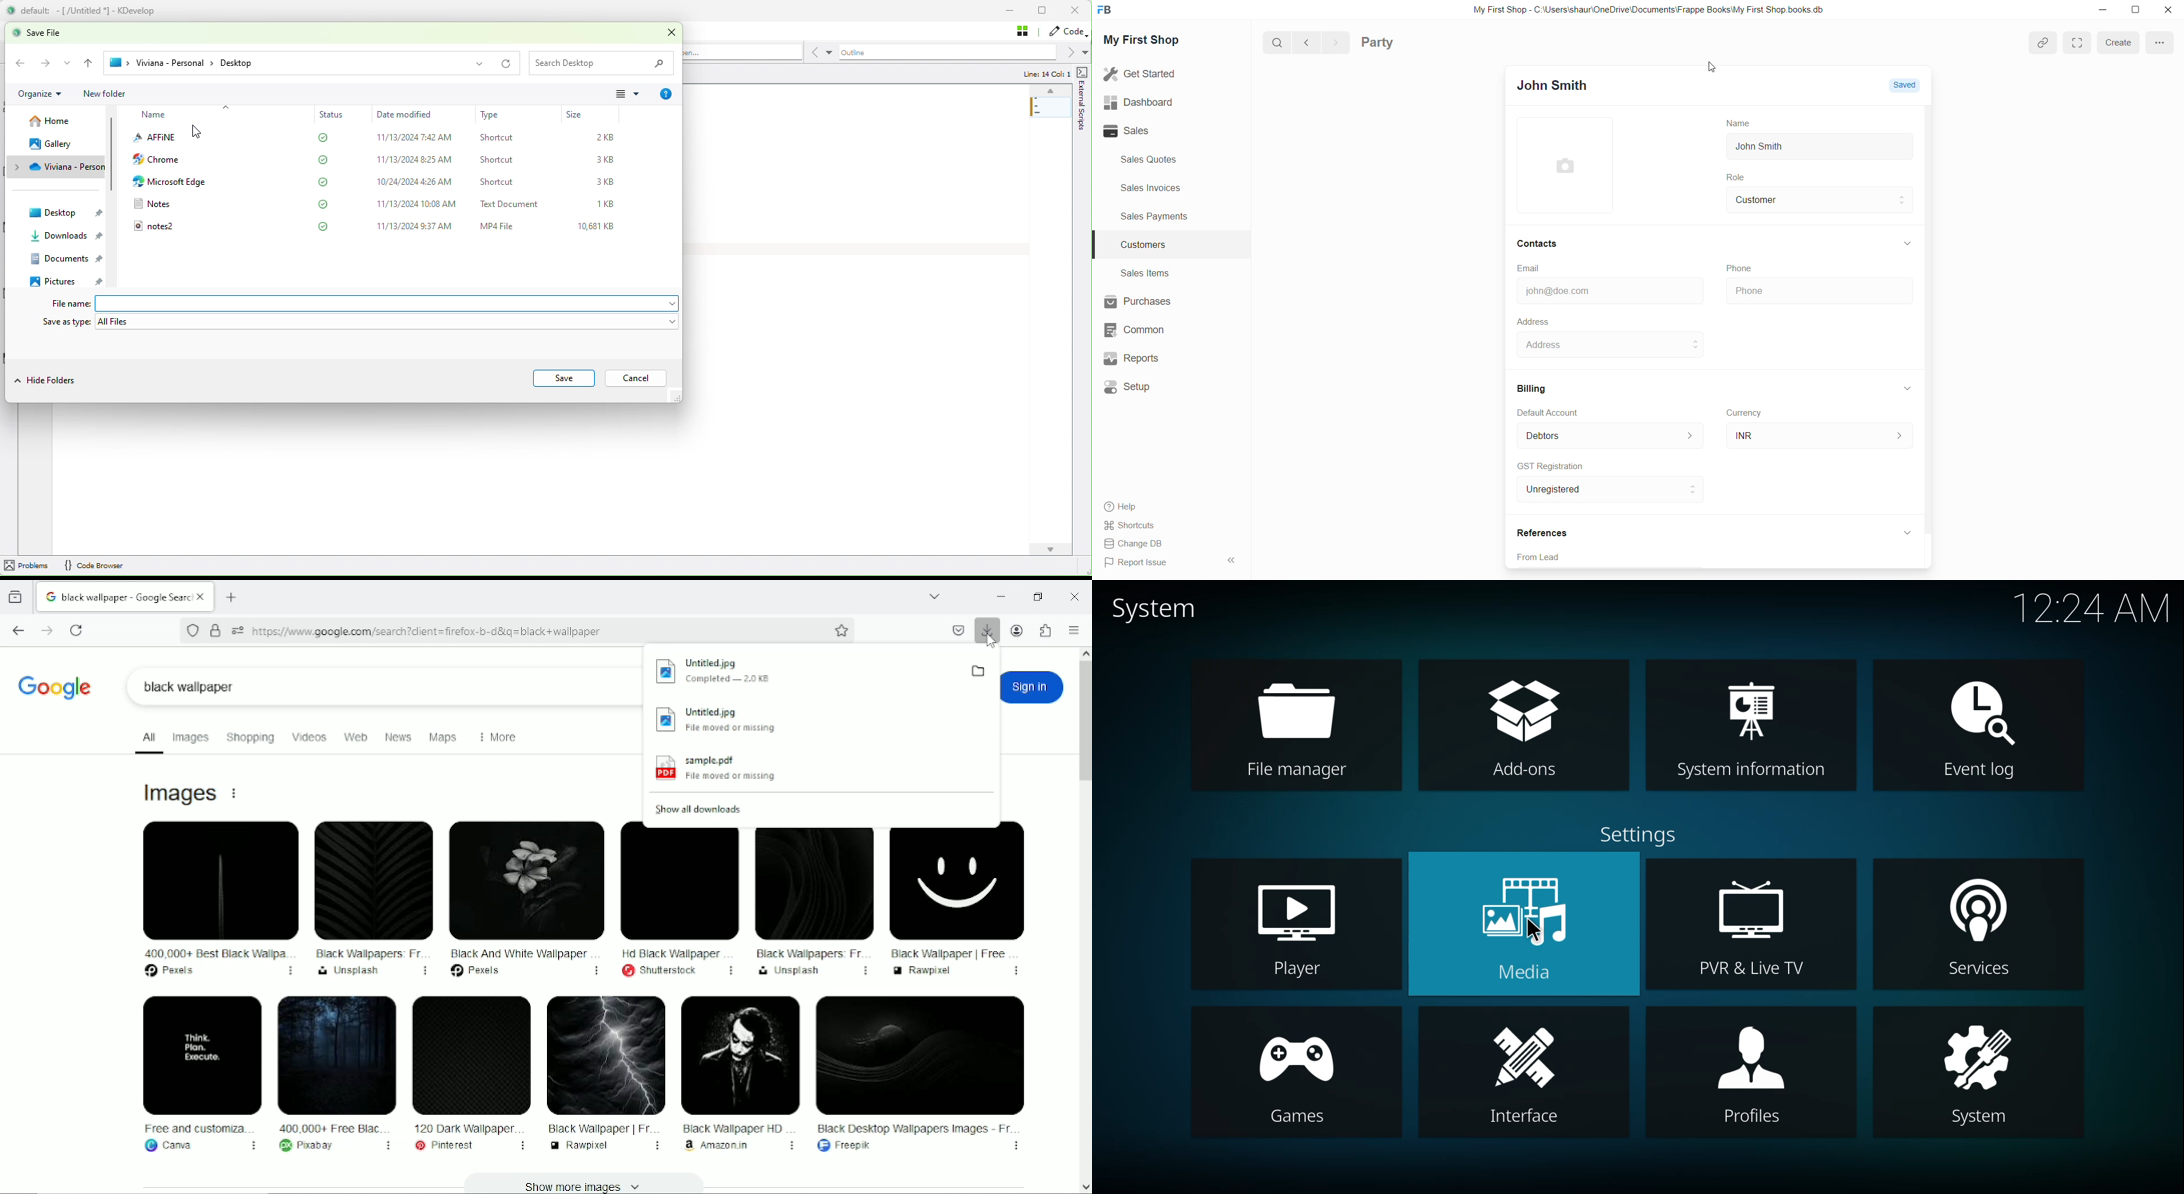 Image resolution: width=2184 pixels, height=1204 pixels. What do you see at coordinates (1228, 562) in the screenshot?
I see `hide sidebar` at bounding box center [1228, 562].